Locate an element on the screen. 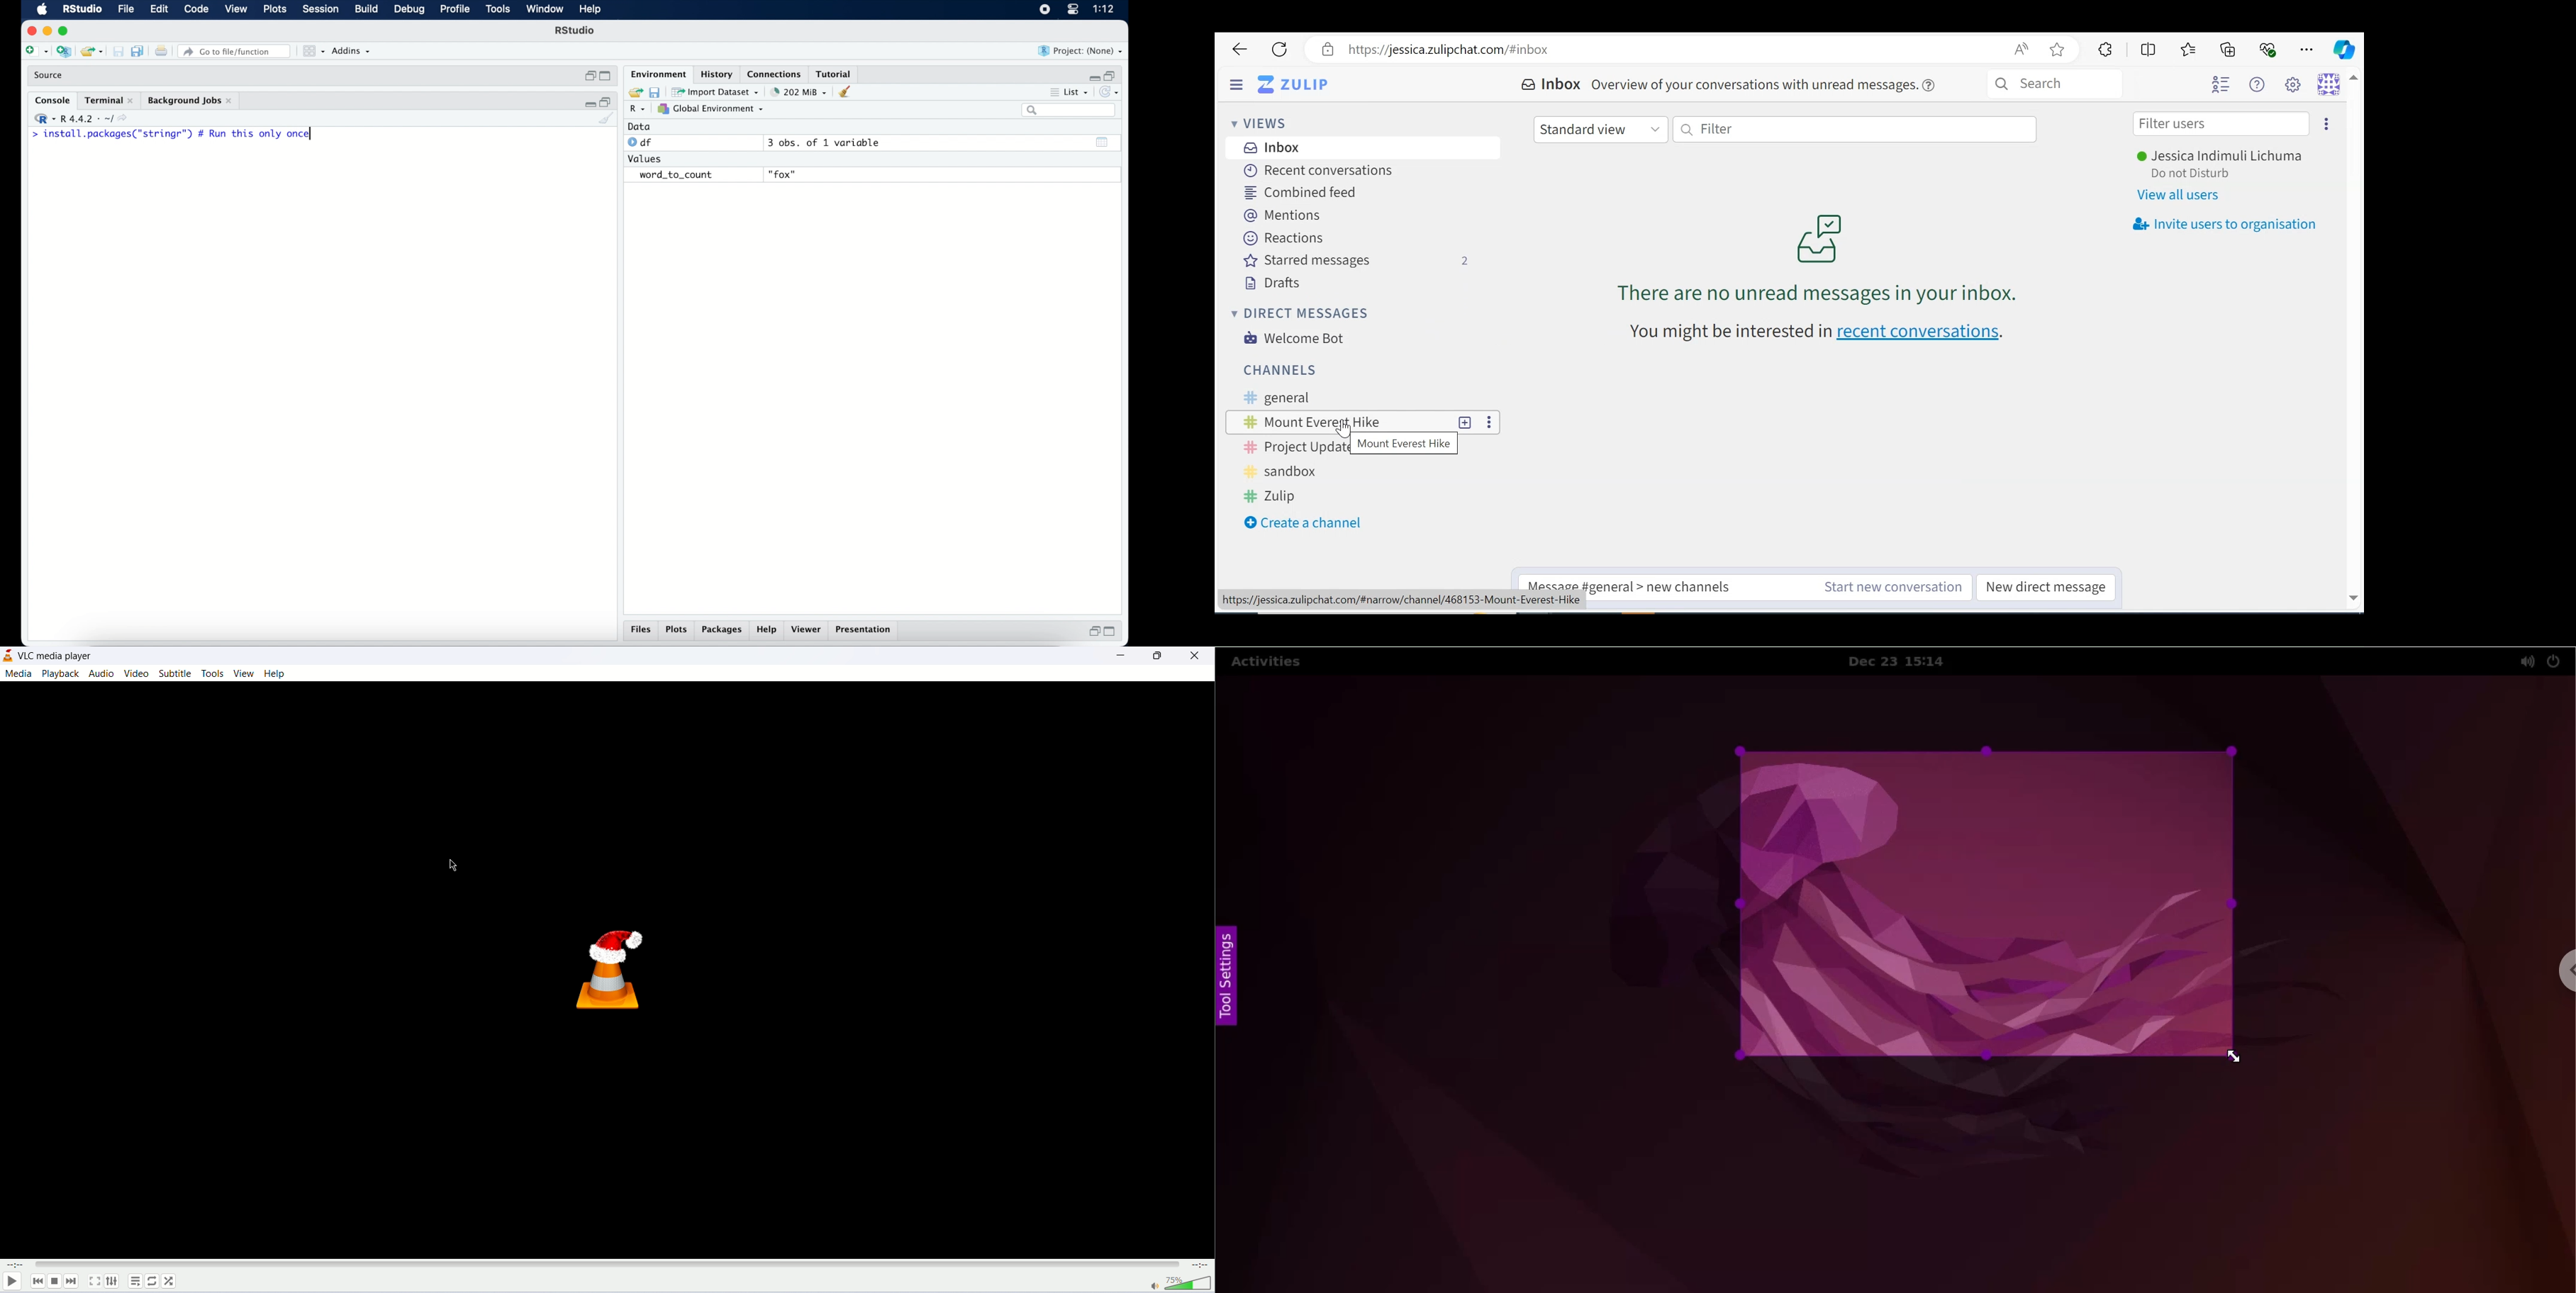 Image resolution: width=2576 pixels, height=1316 pixels. history is located at coordinates (716, 74).